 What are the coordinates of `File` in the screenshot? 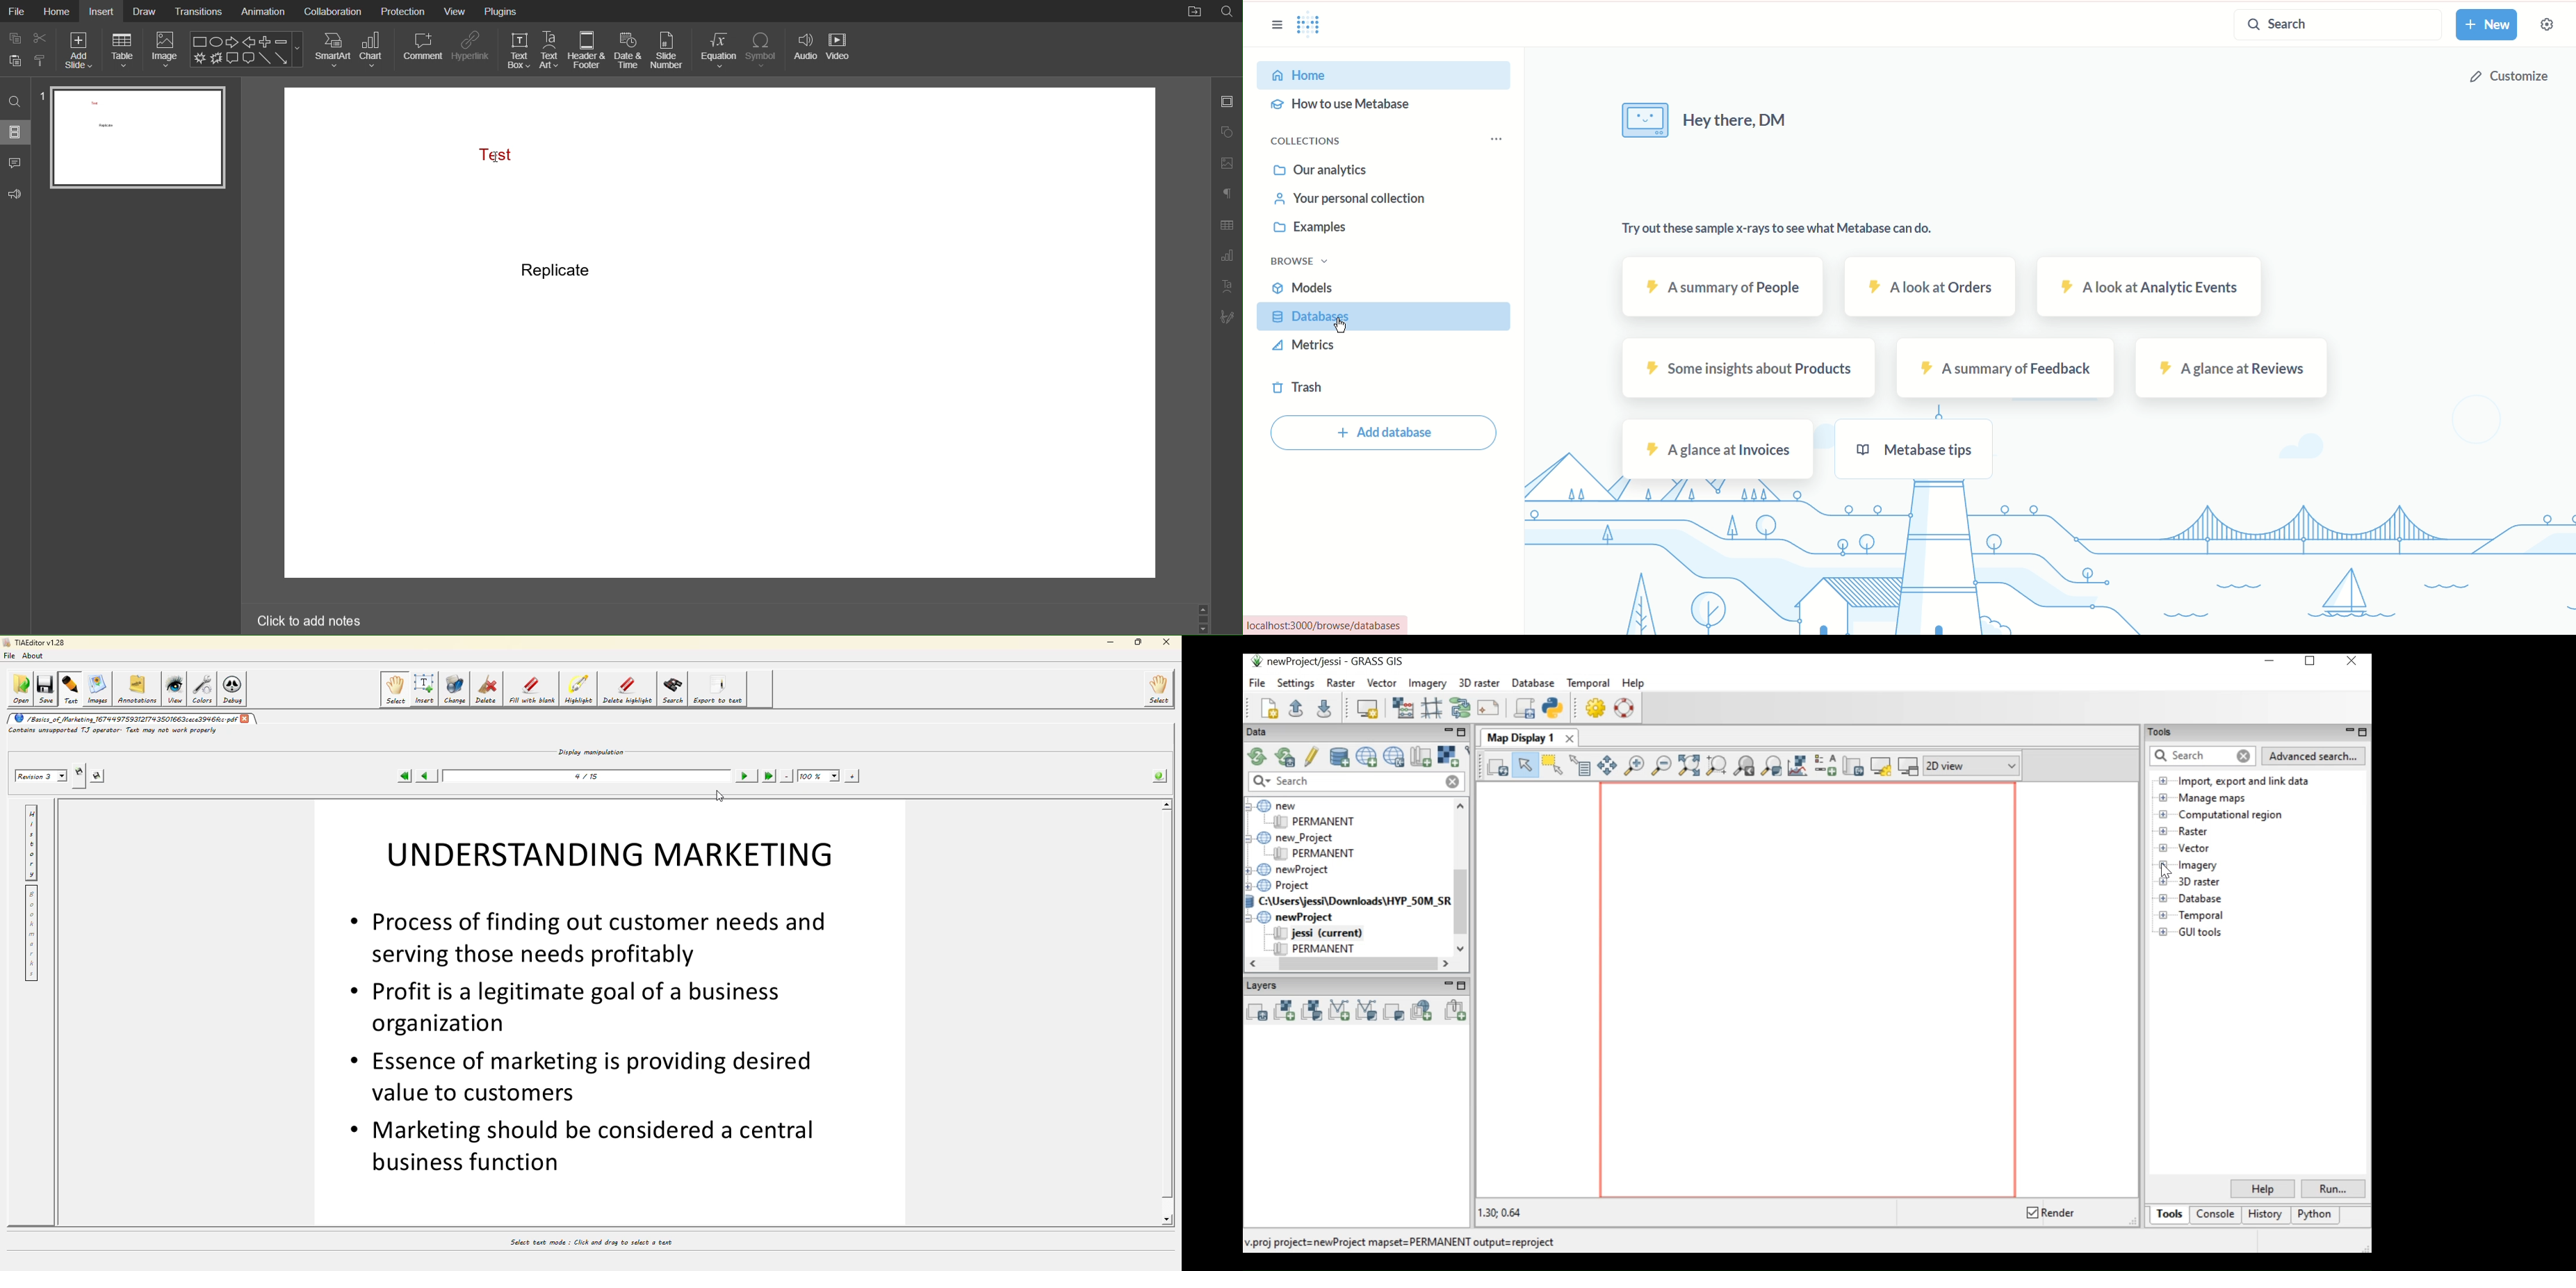 It's located at (17, 10).